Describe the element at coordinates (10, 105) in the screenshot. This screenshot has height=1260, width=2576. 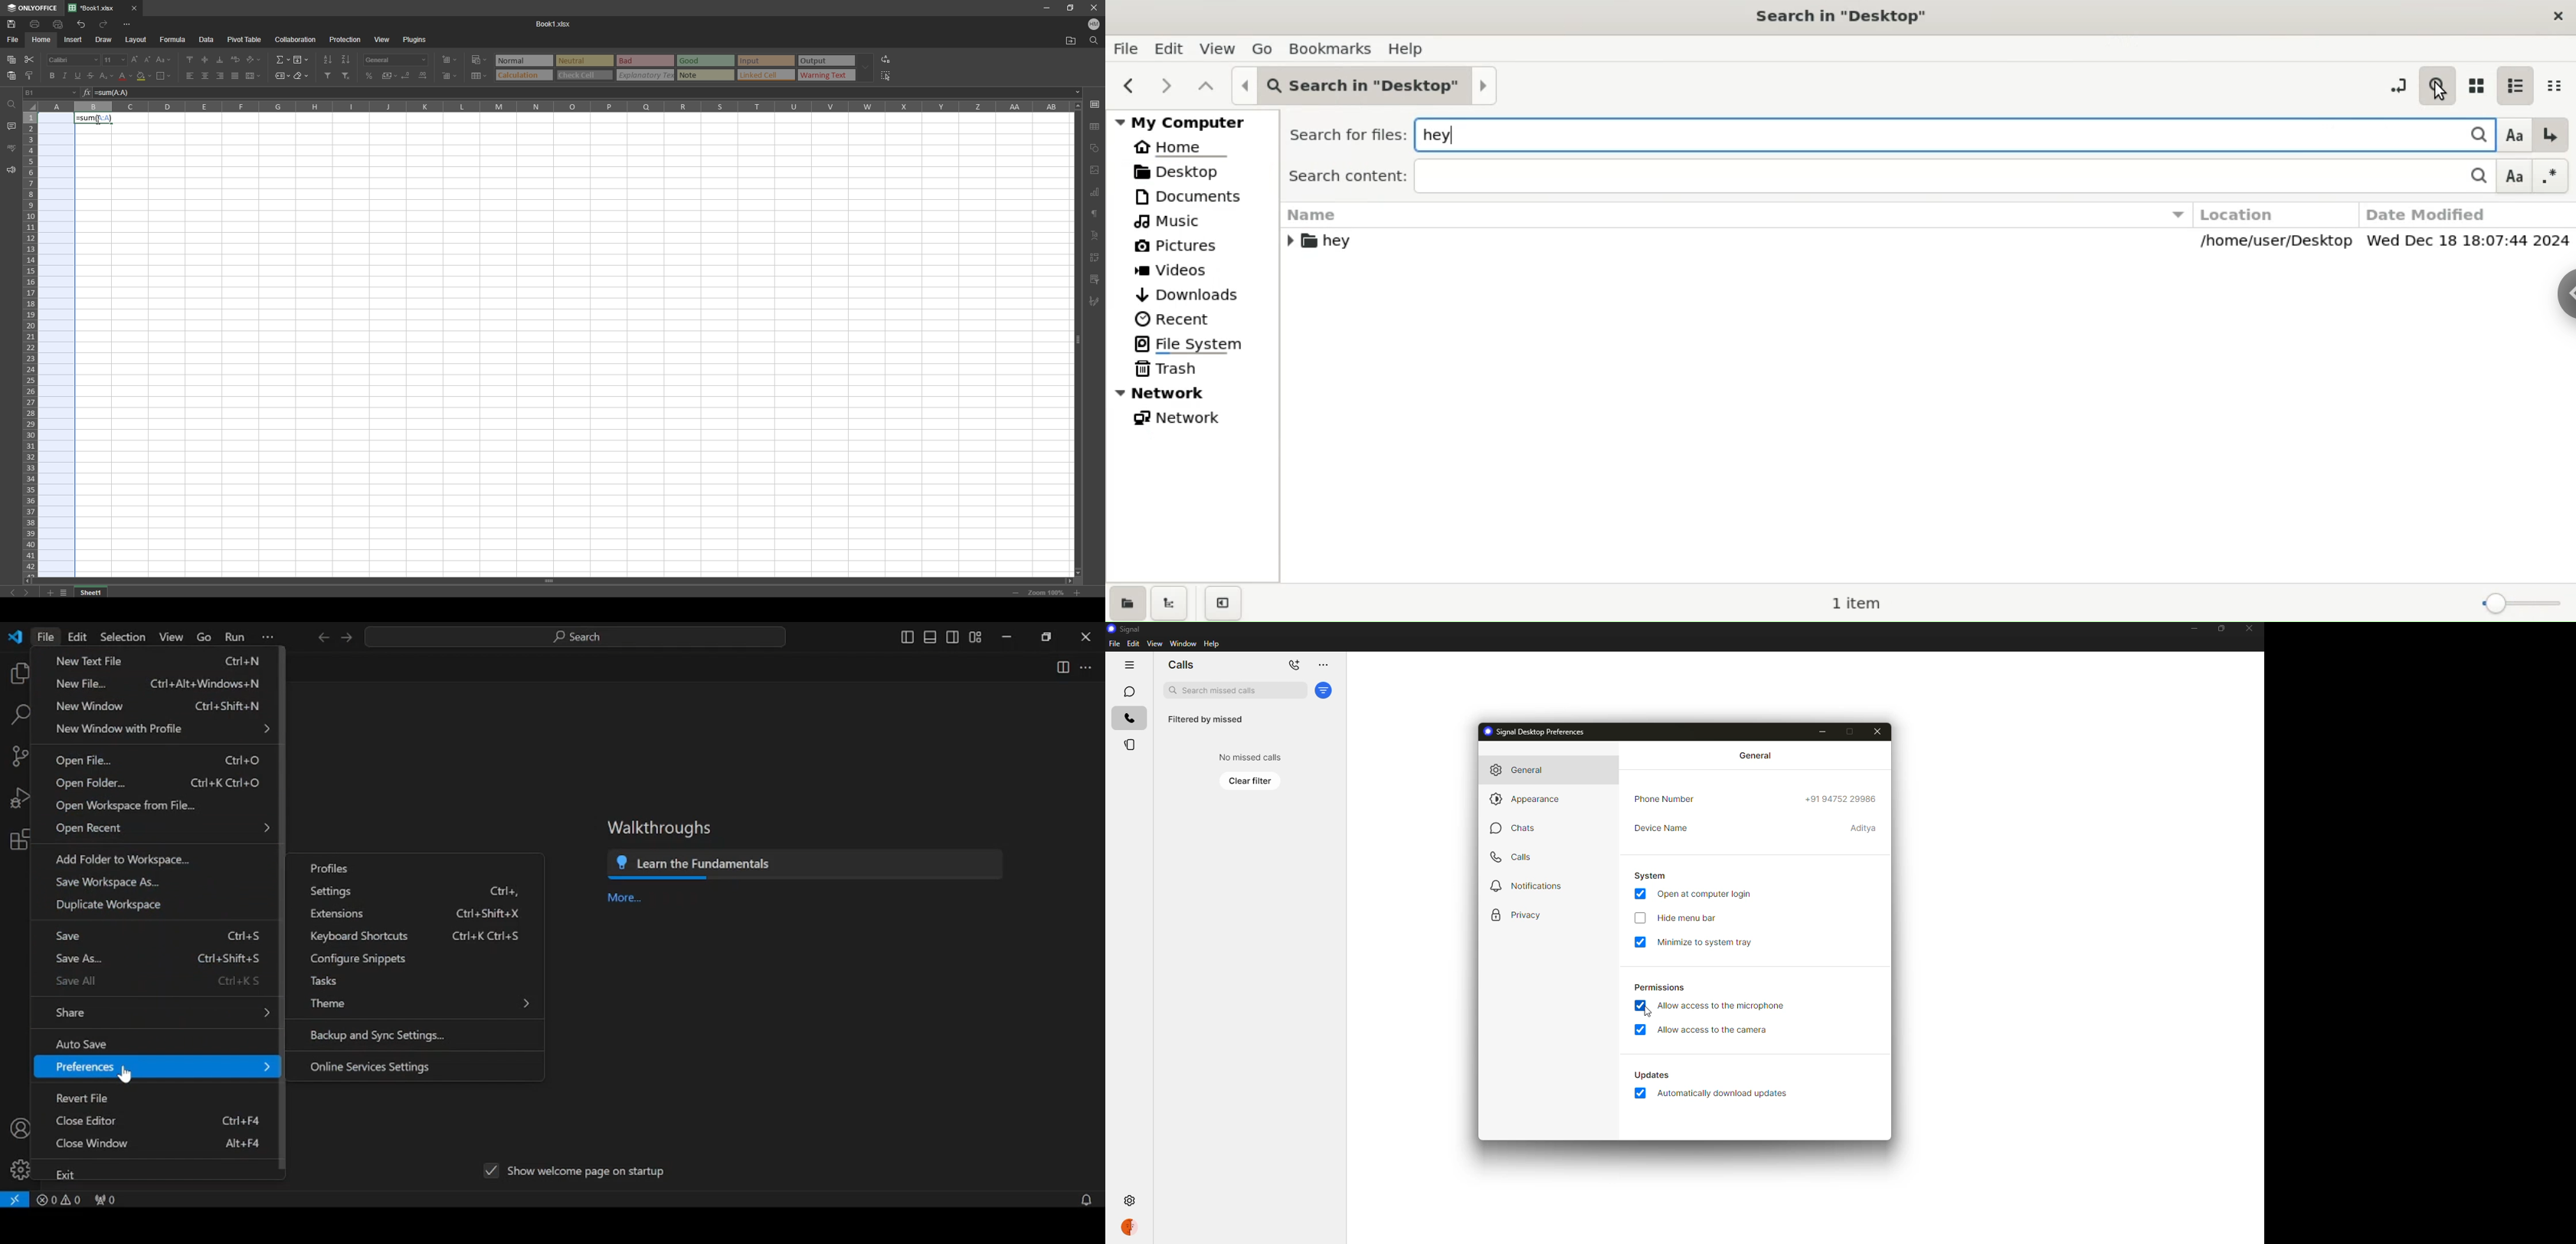
I see `search` at that location.